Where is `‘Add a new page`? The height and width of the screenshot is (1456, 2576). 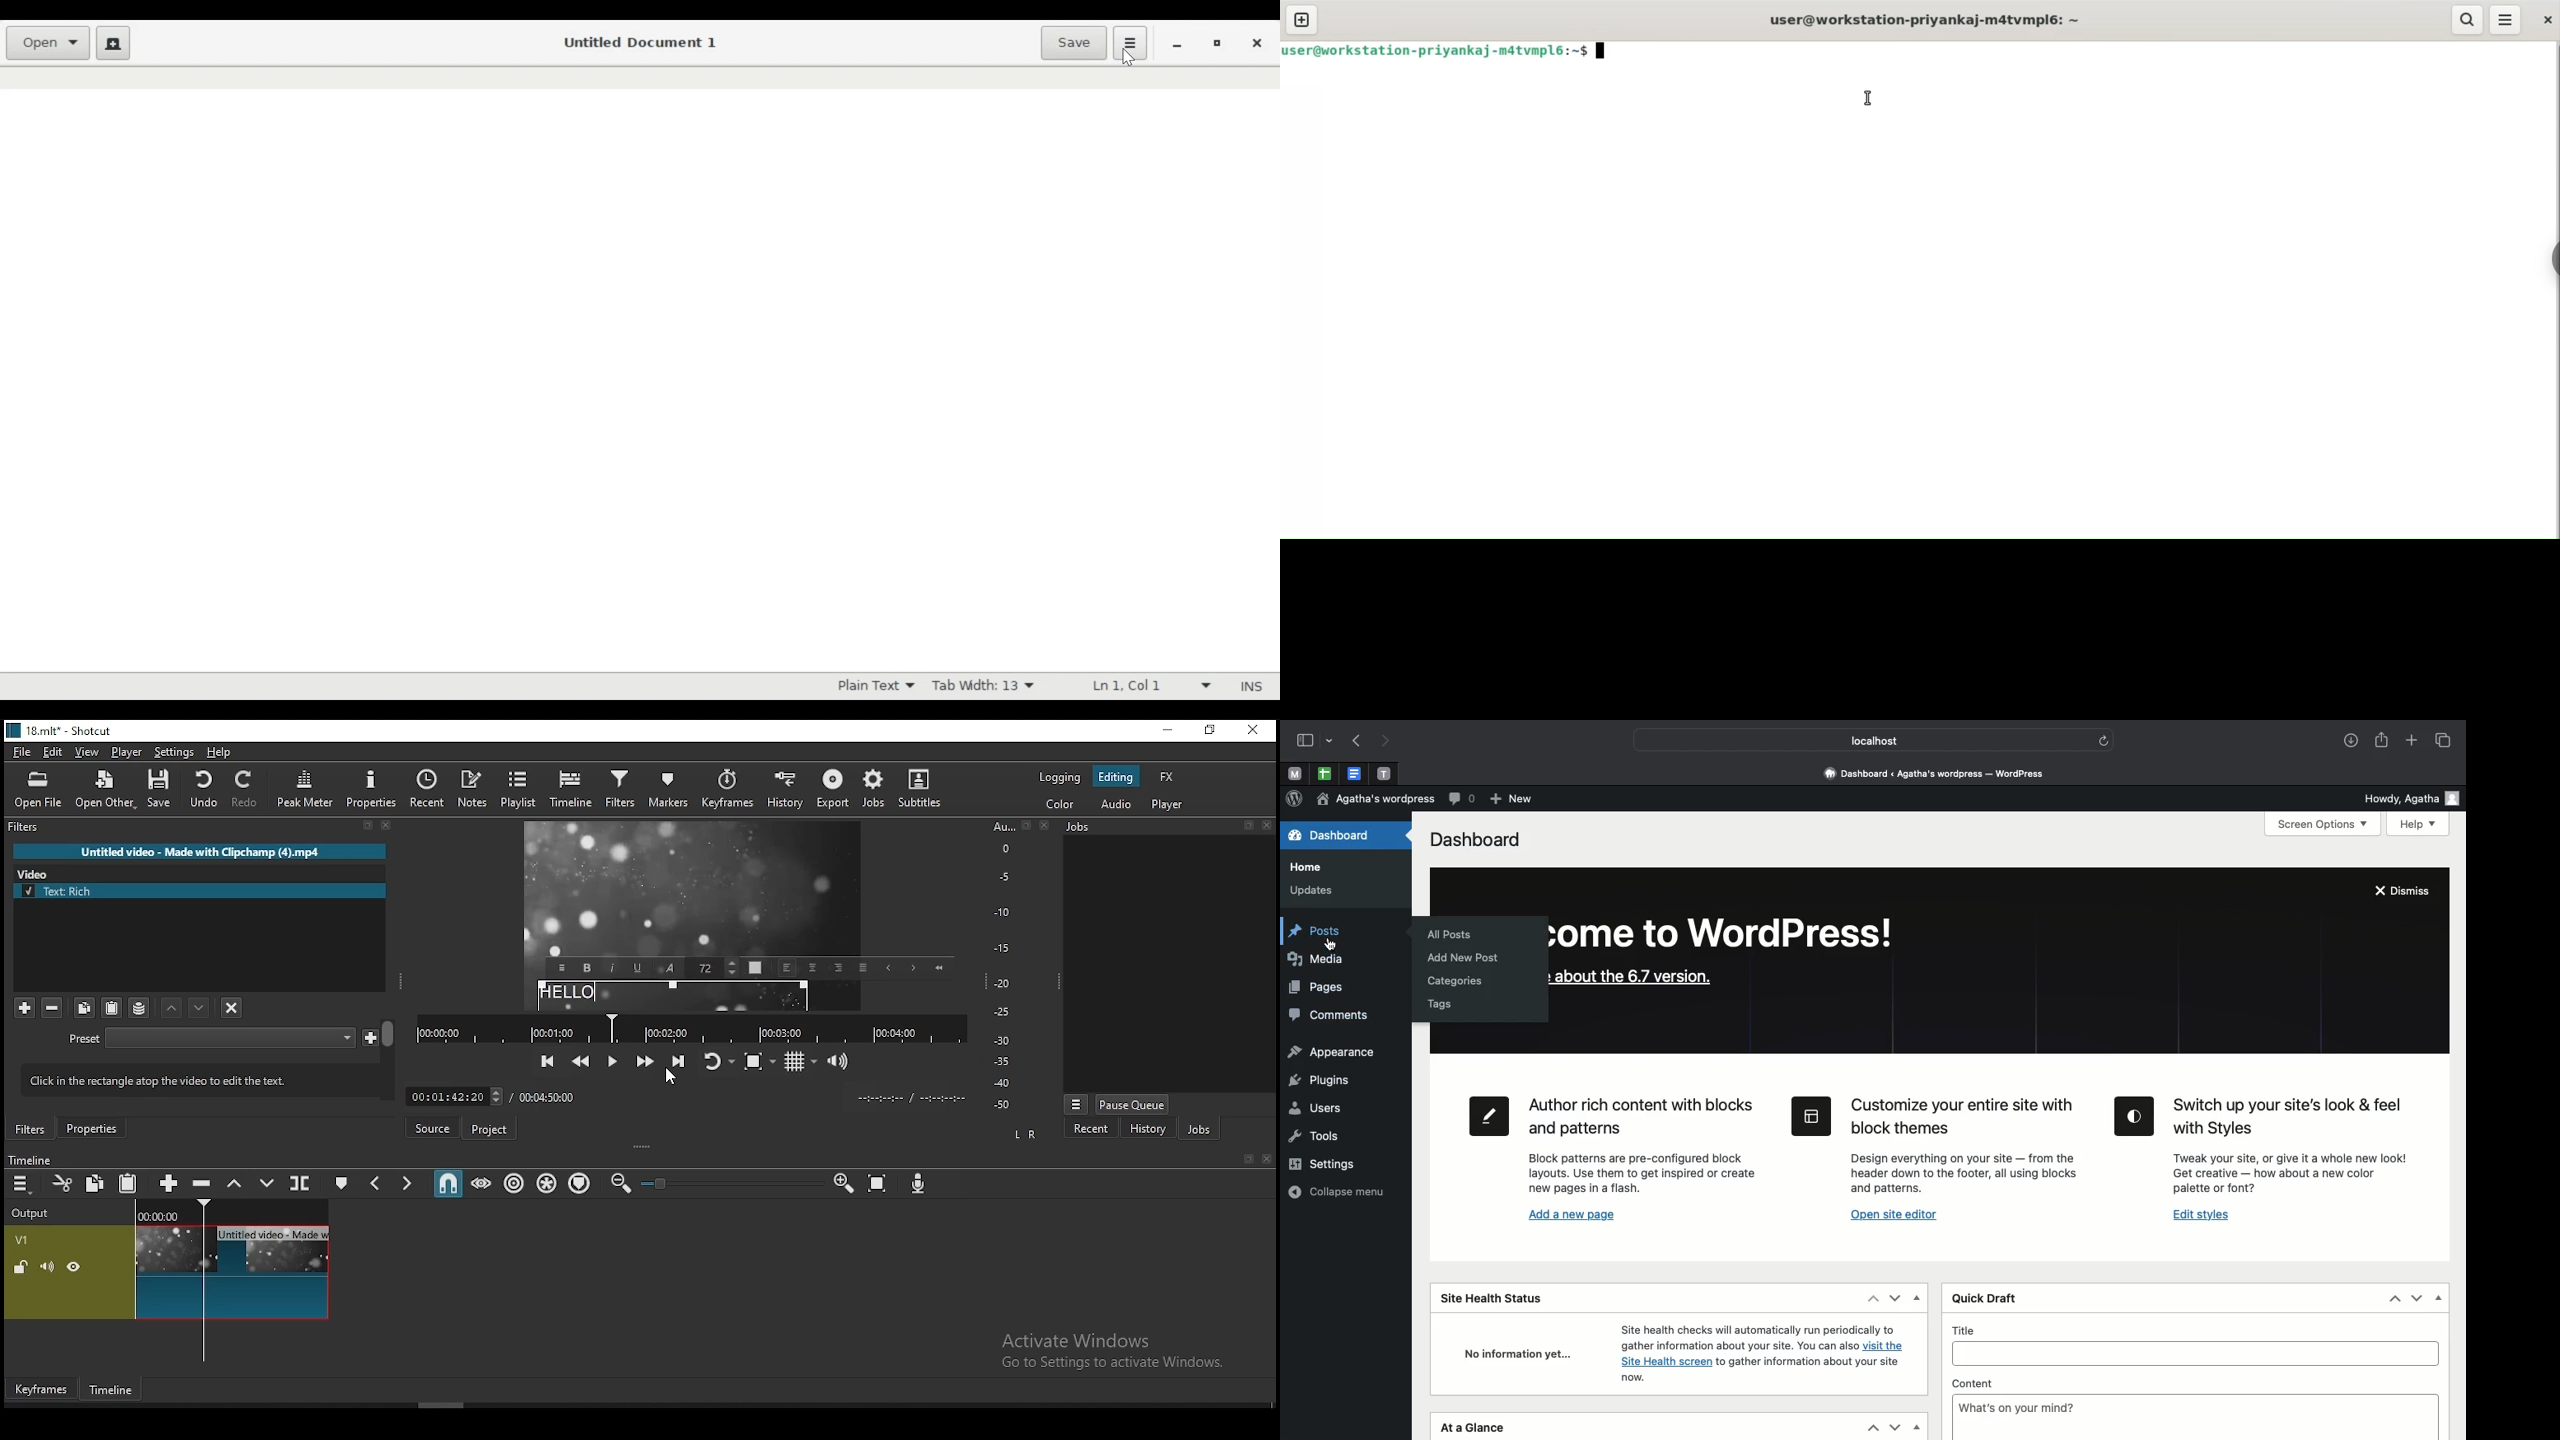
‘Add a new page is located at coordinates (1572, 1216).